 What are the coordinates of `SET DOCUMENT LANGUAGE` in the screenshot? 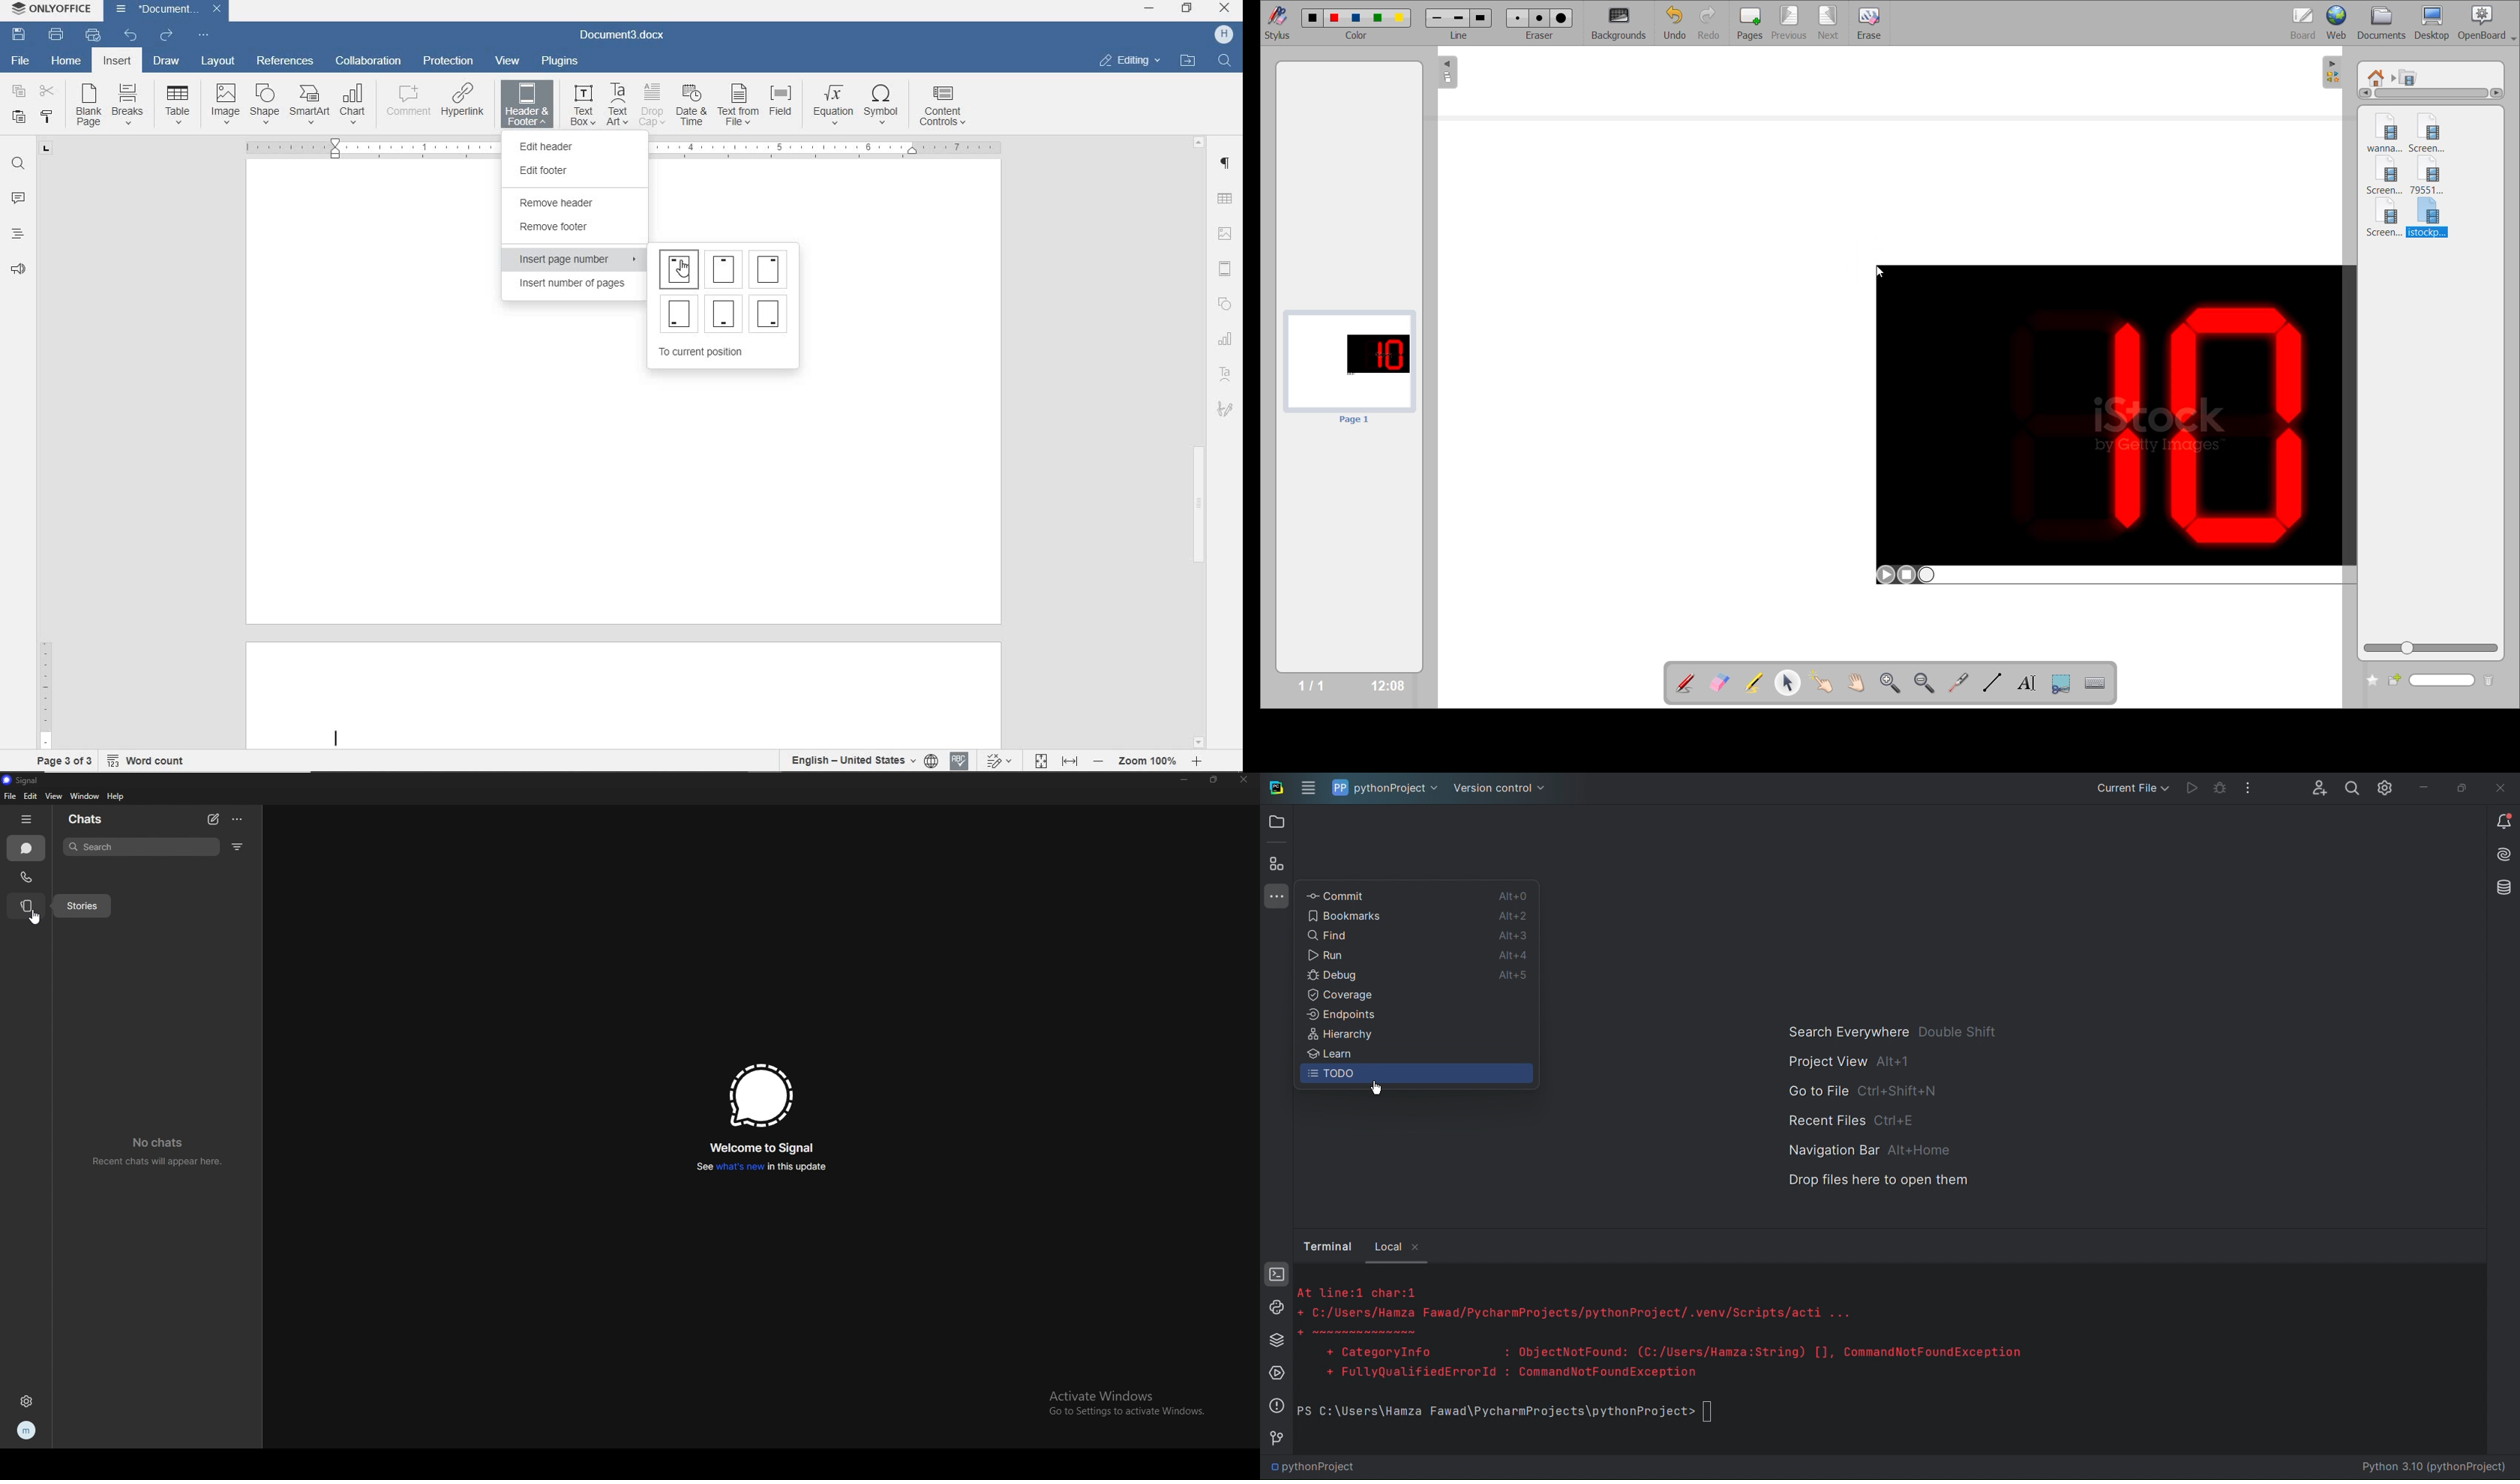 It's located at (932, 761).